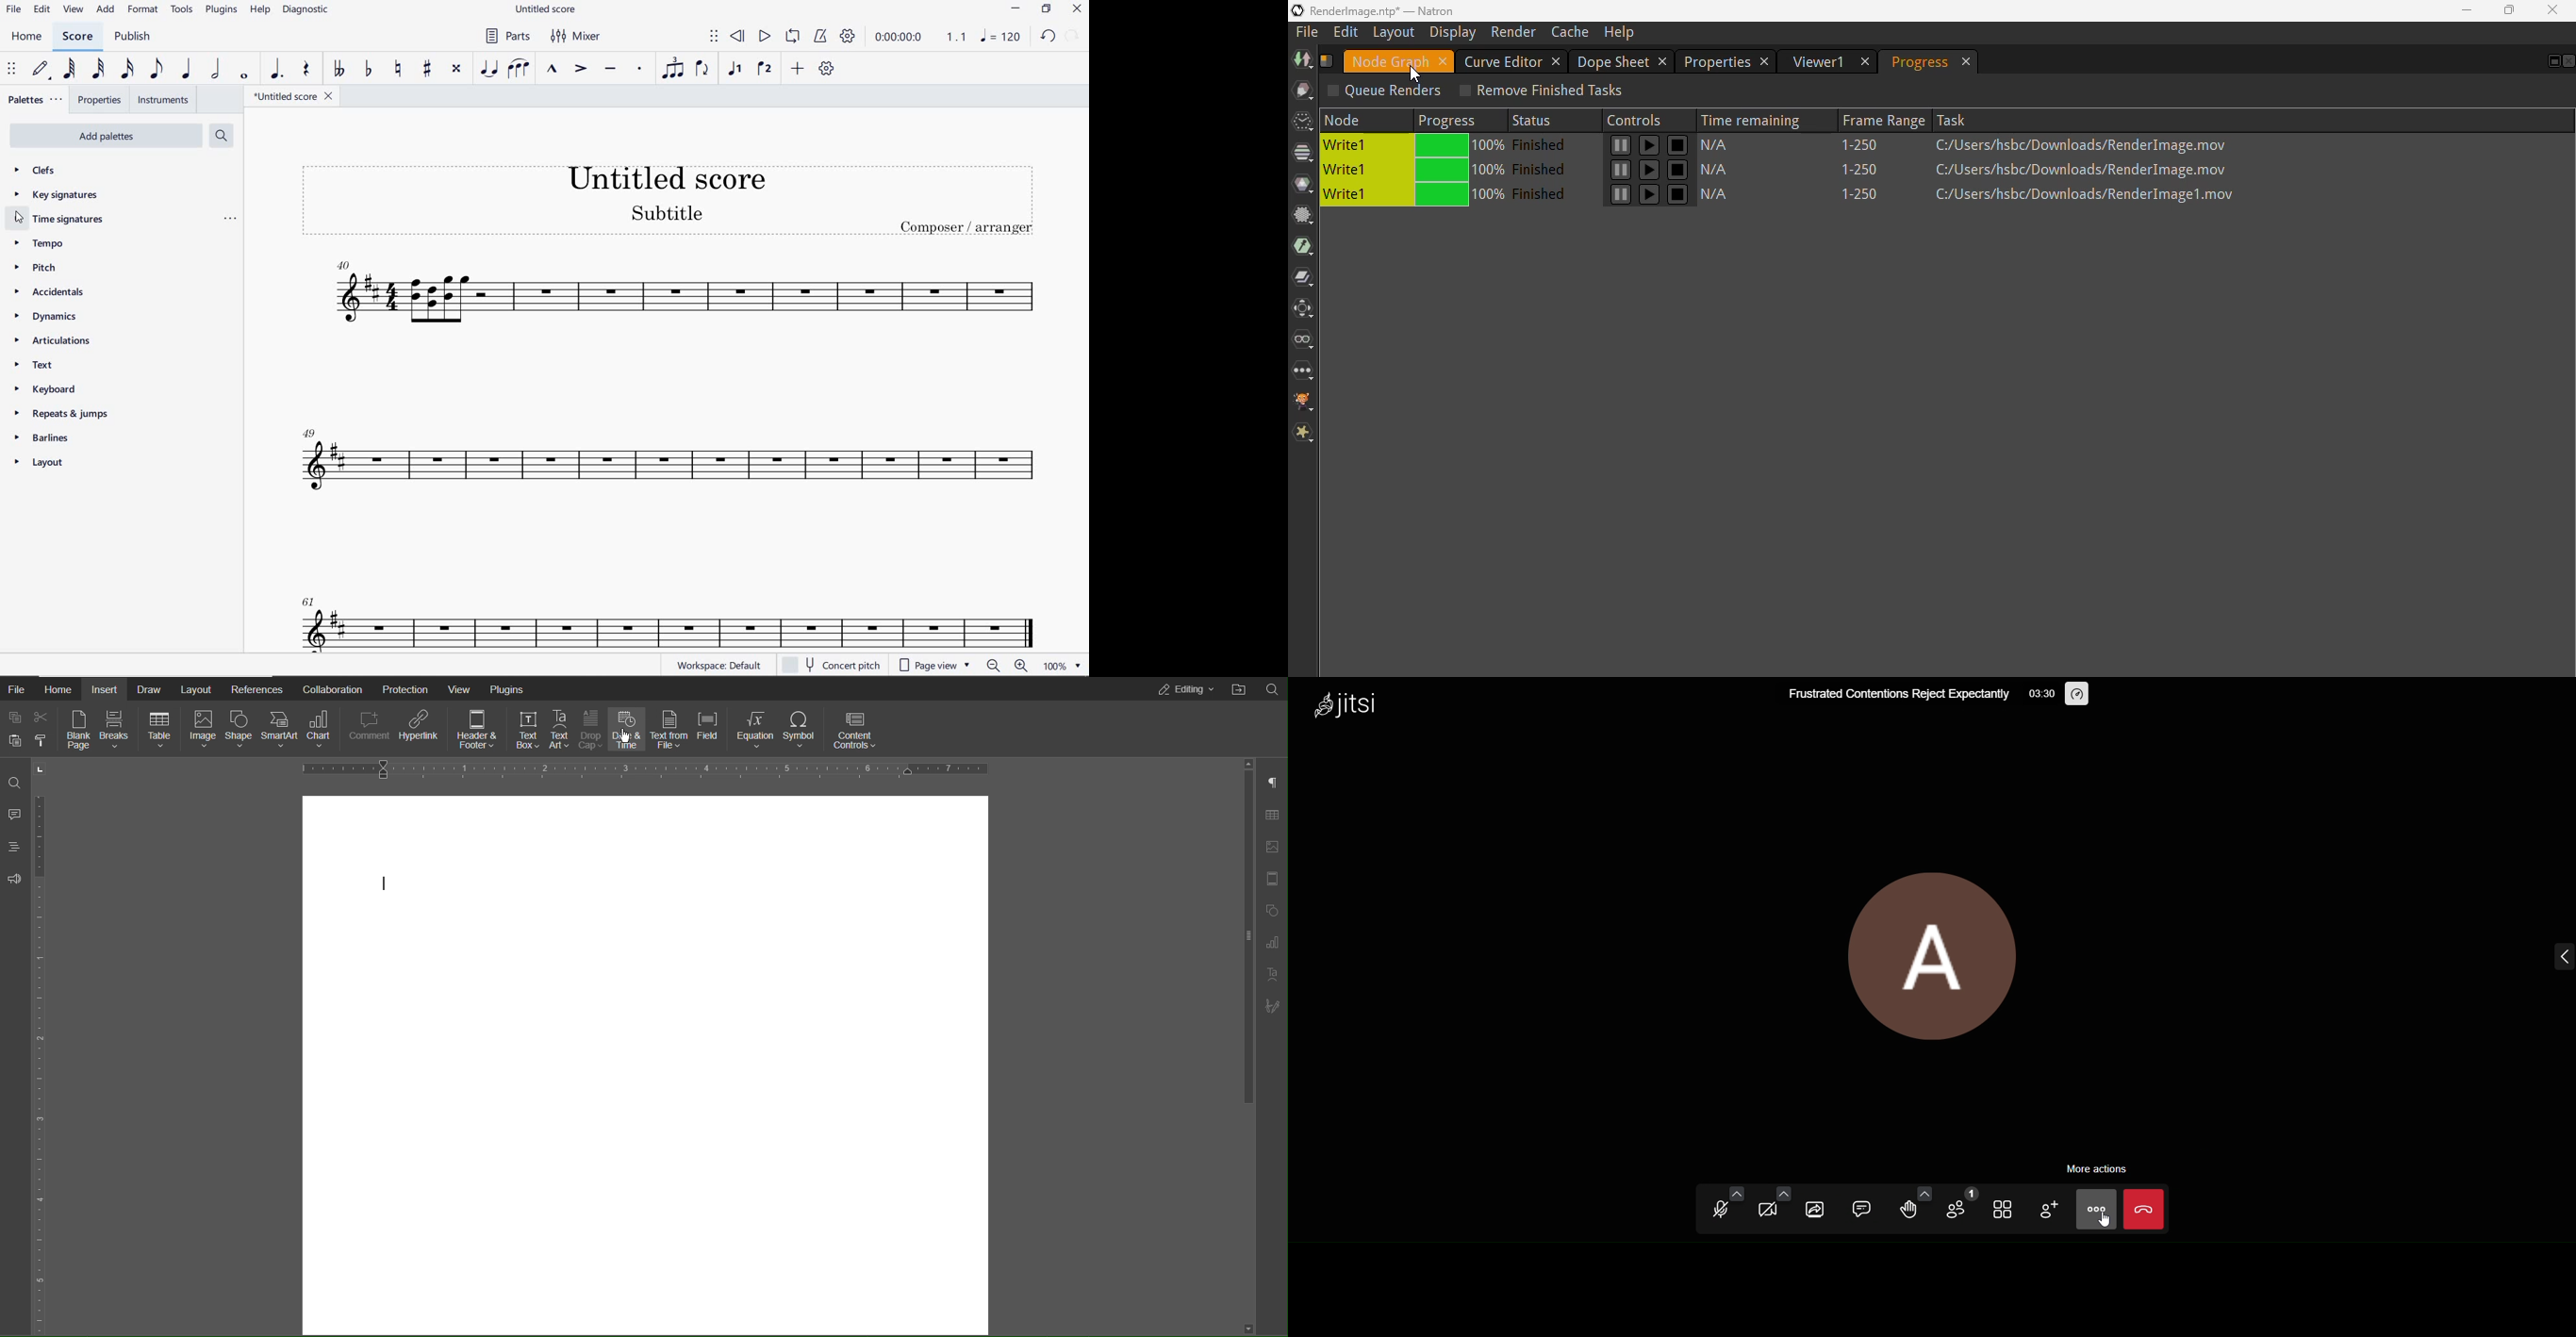  Describe the element at coordinates (1897, 698) in the screenshot. I see `Frustrated Contentions Reject Expectantly` at that location.